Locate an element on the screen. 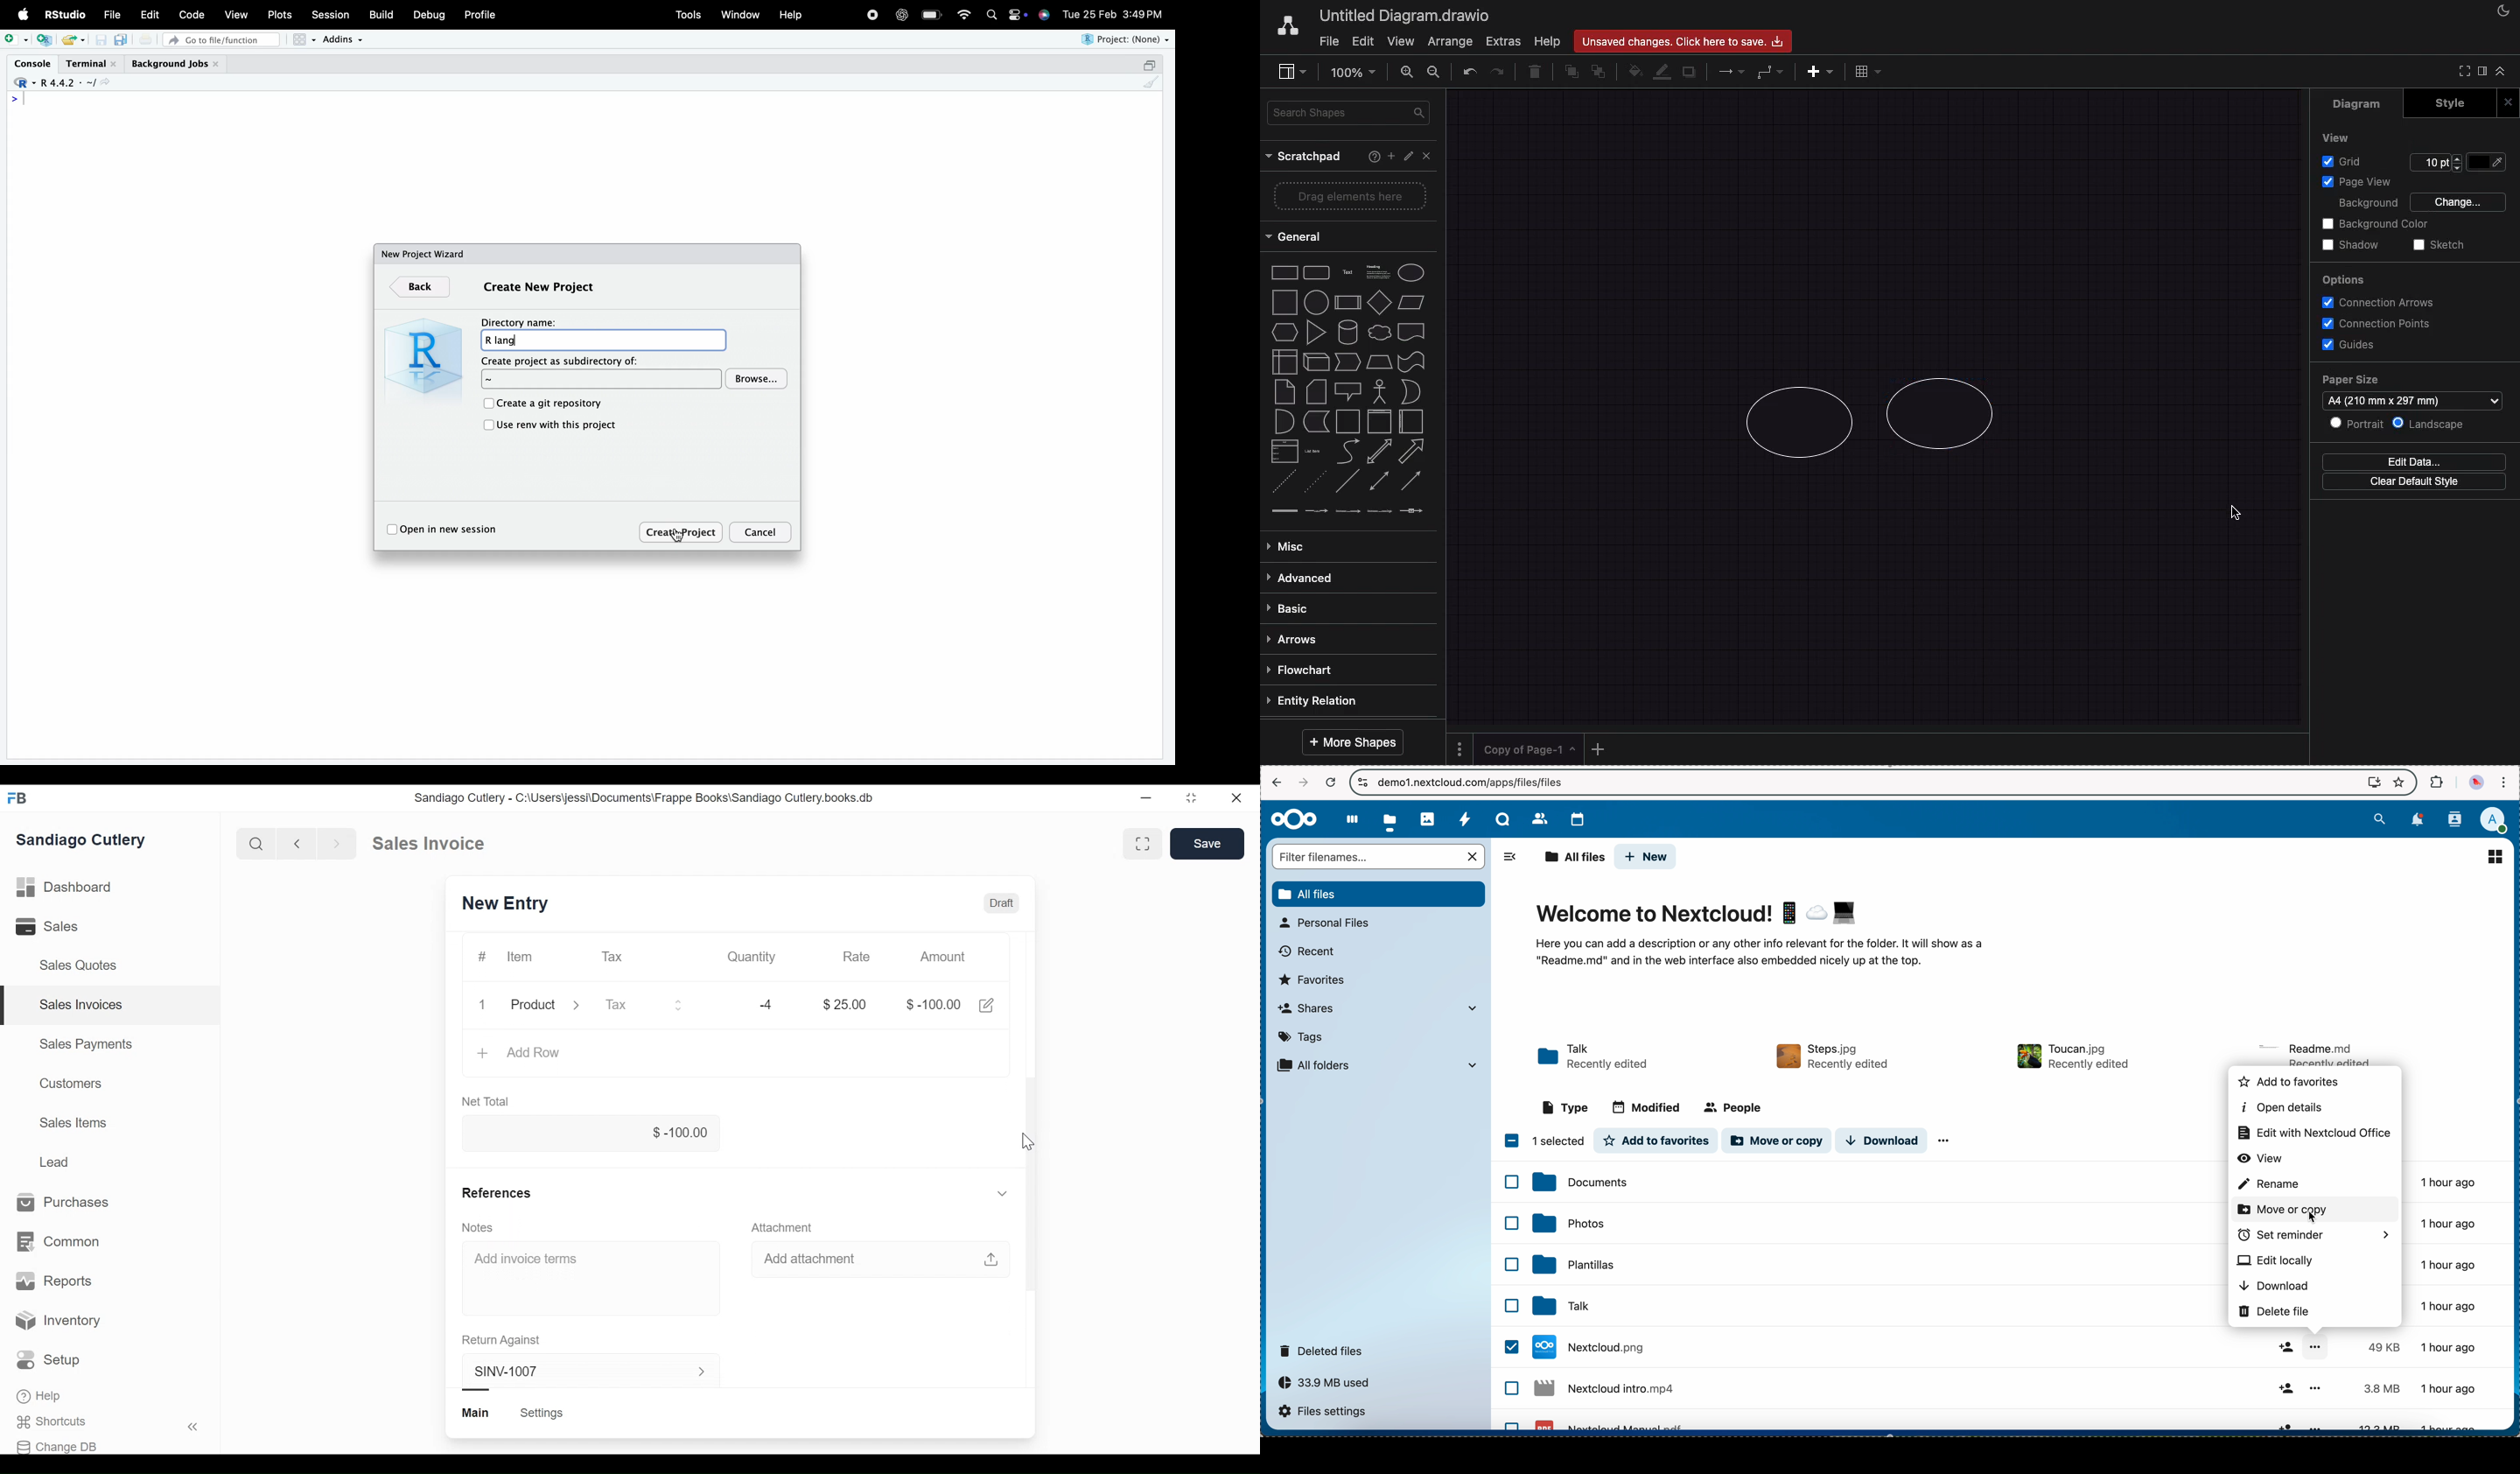  cursor is located at coordinates (2314, 1218).